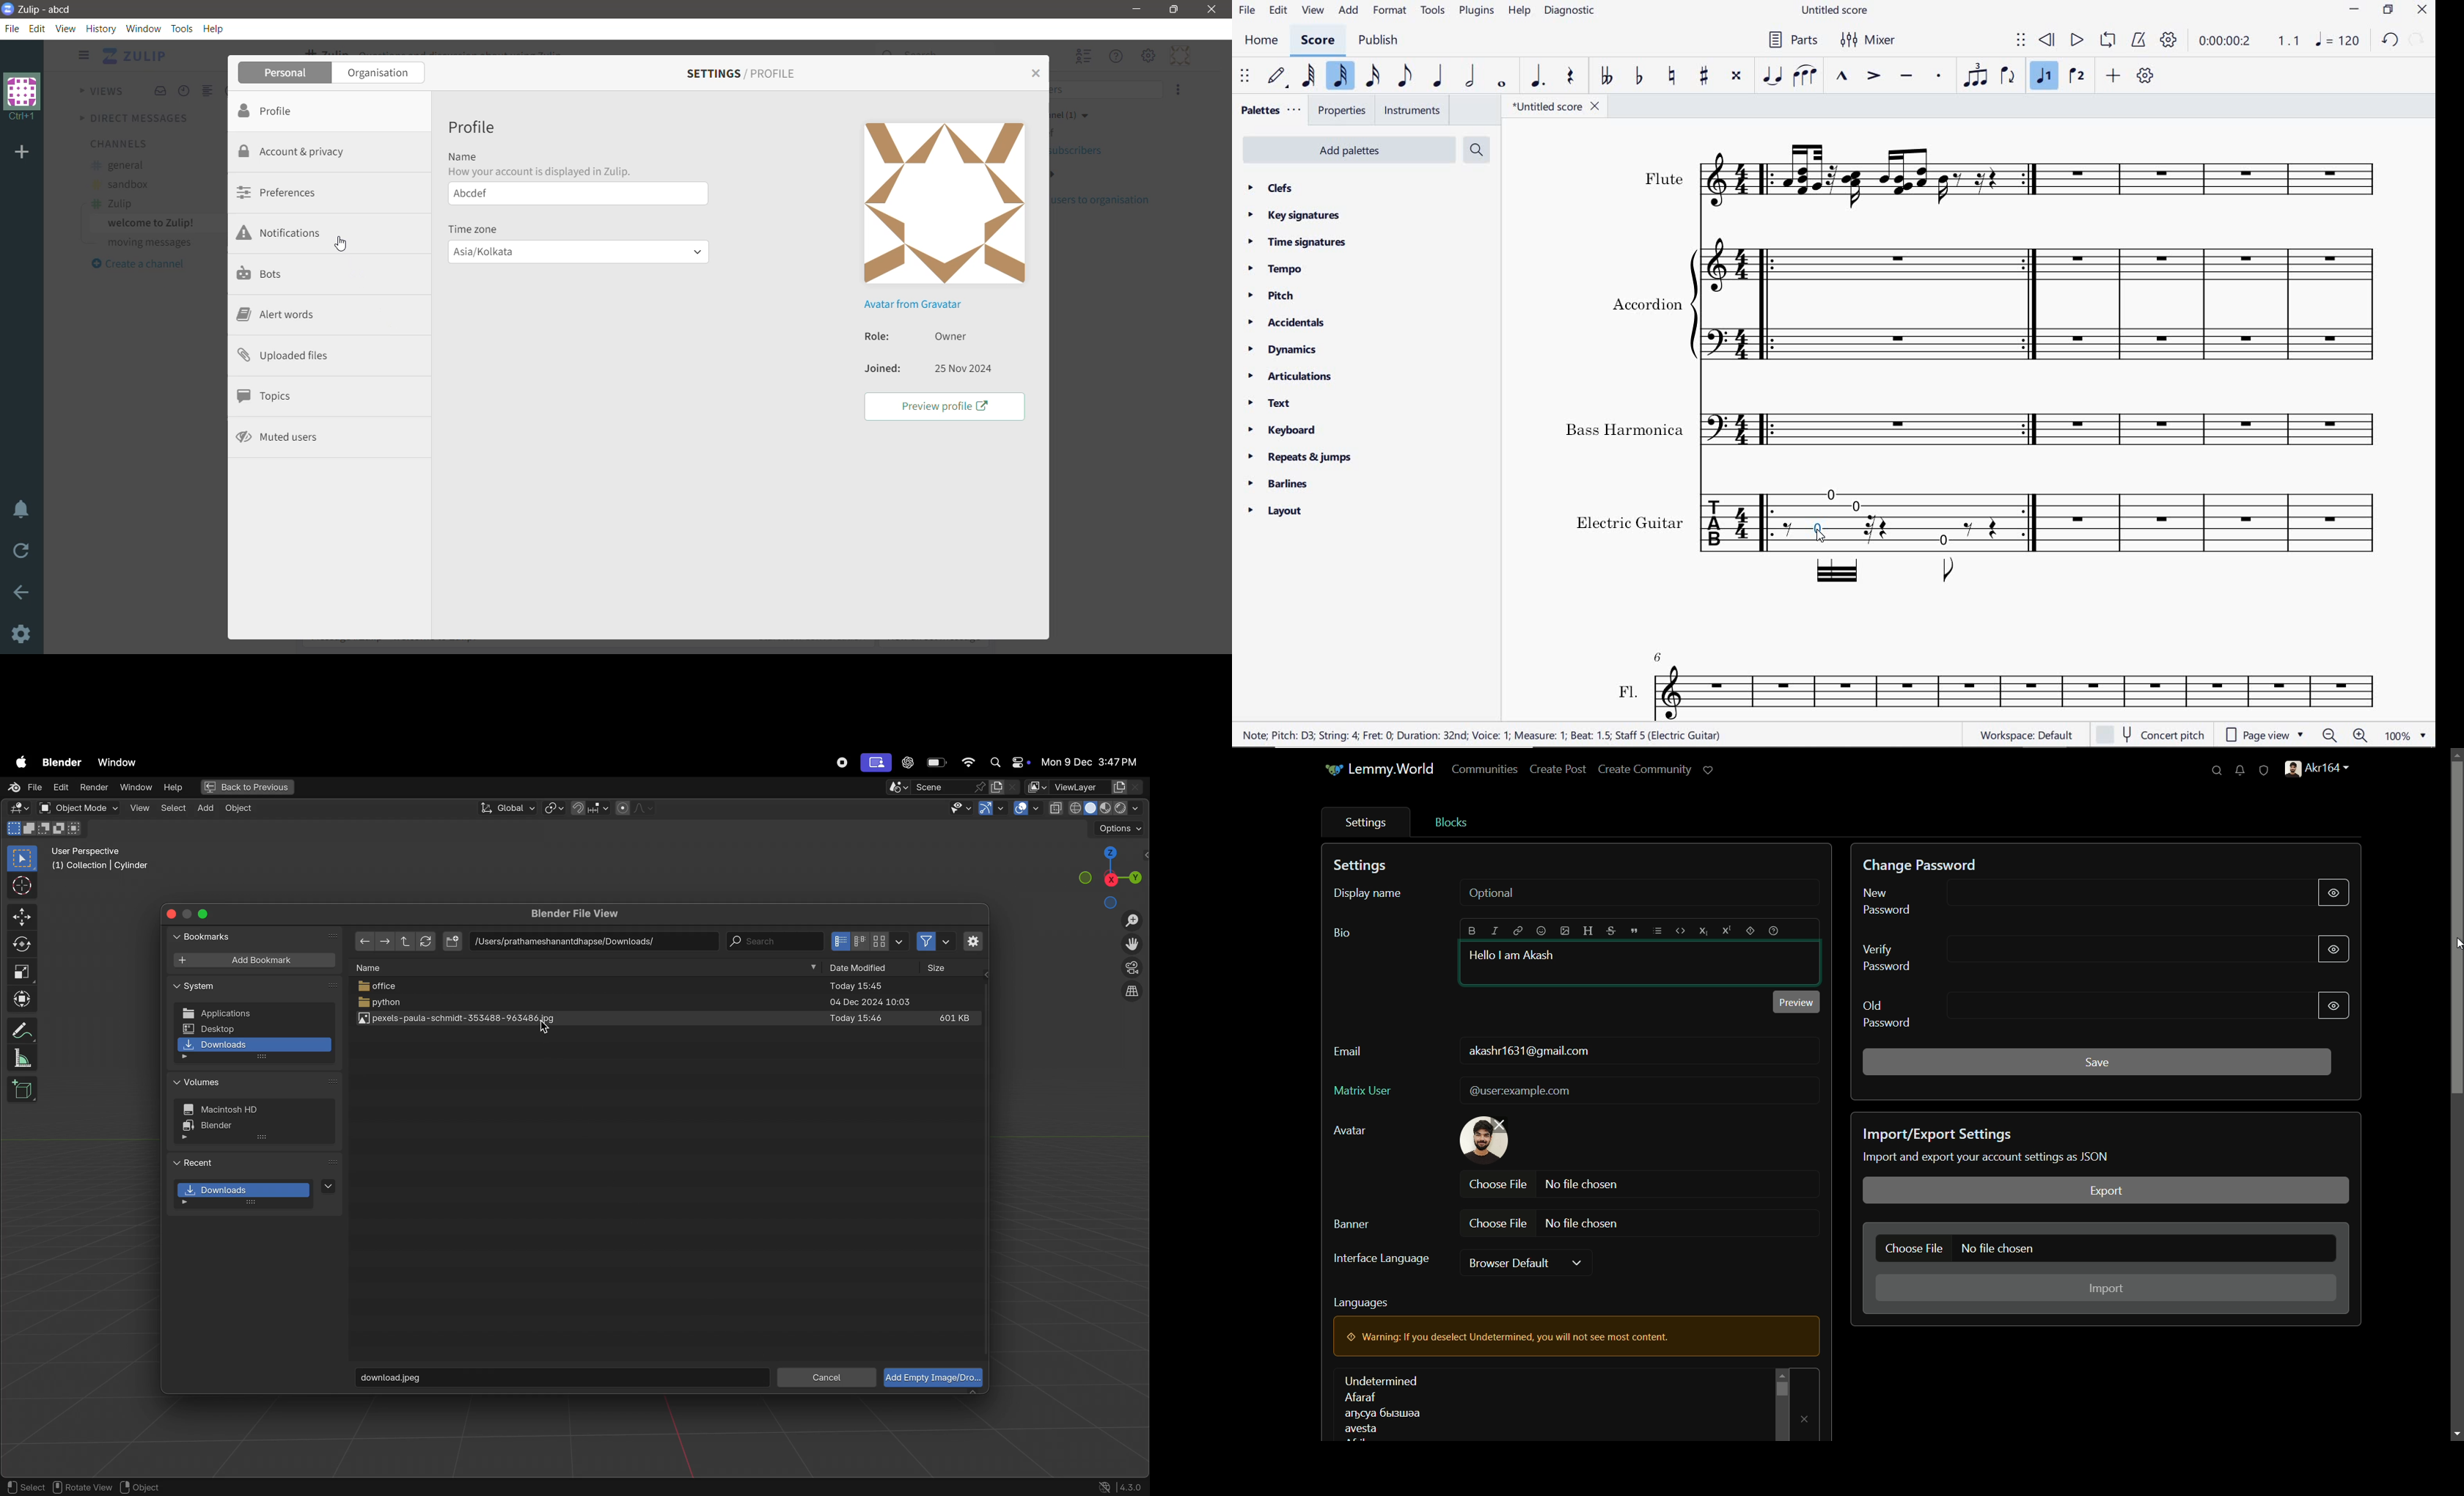 This screenshot has width=2464, height=1512. What do you see at coordinates (2417, 40) in the screenshot?
I see `restore down` at bounding box center [2417, 40].